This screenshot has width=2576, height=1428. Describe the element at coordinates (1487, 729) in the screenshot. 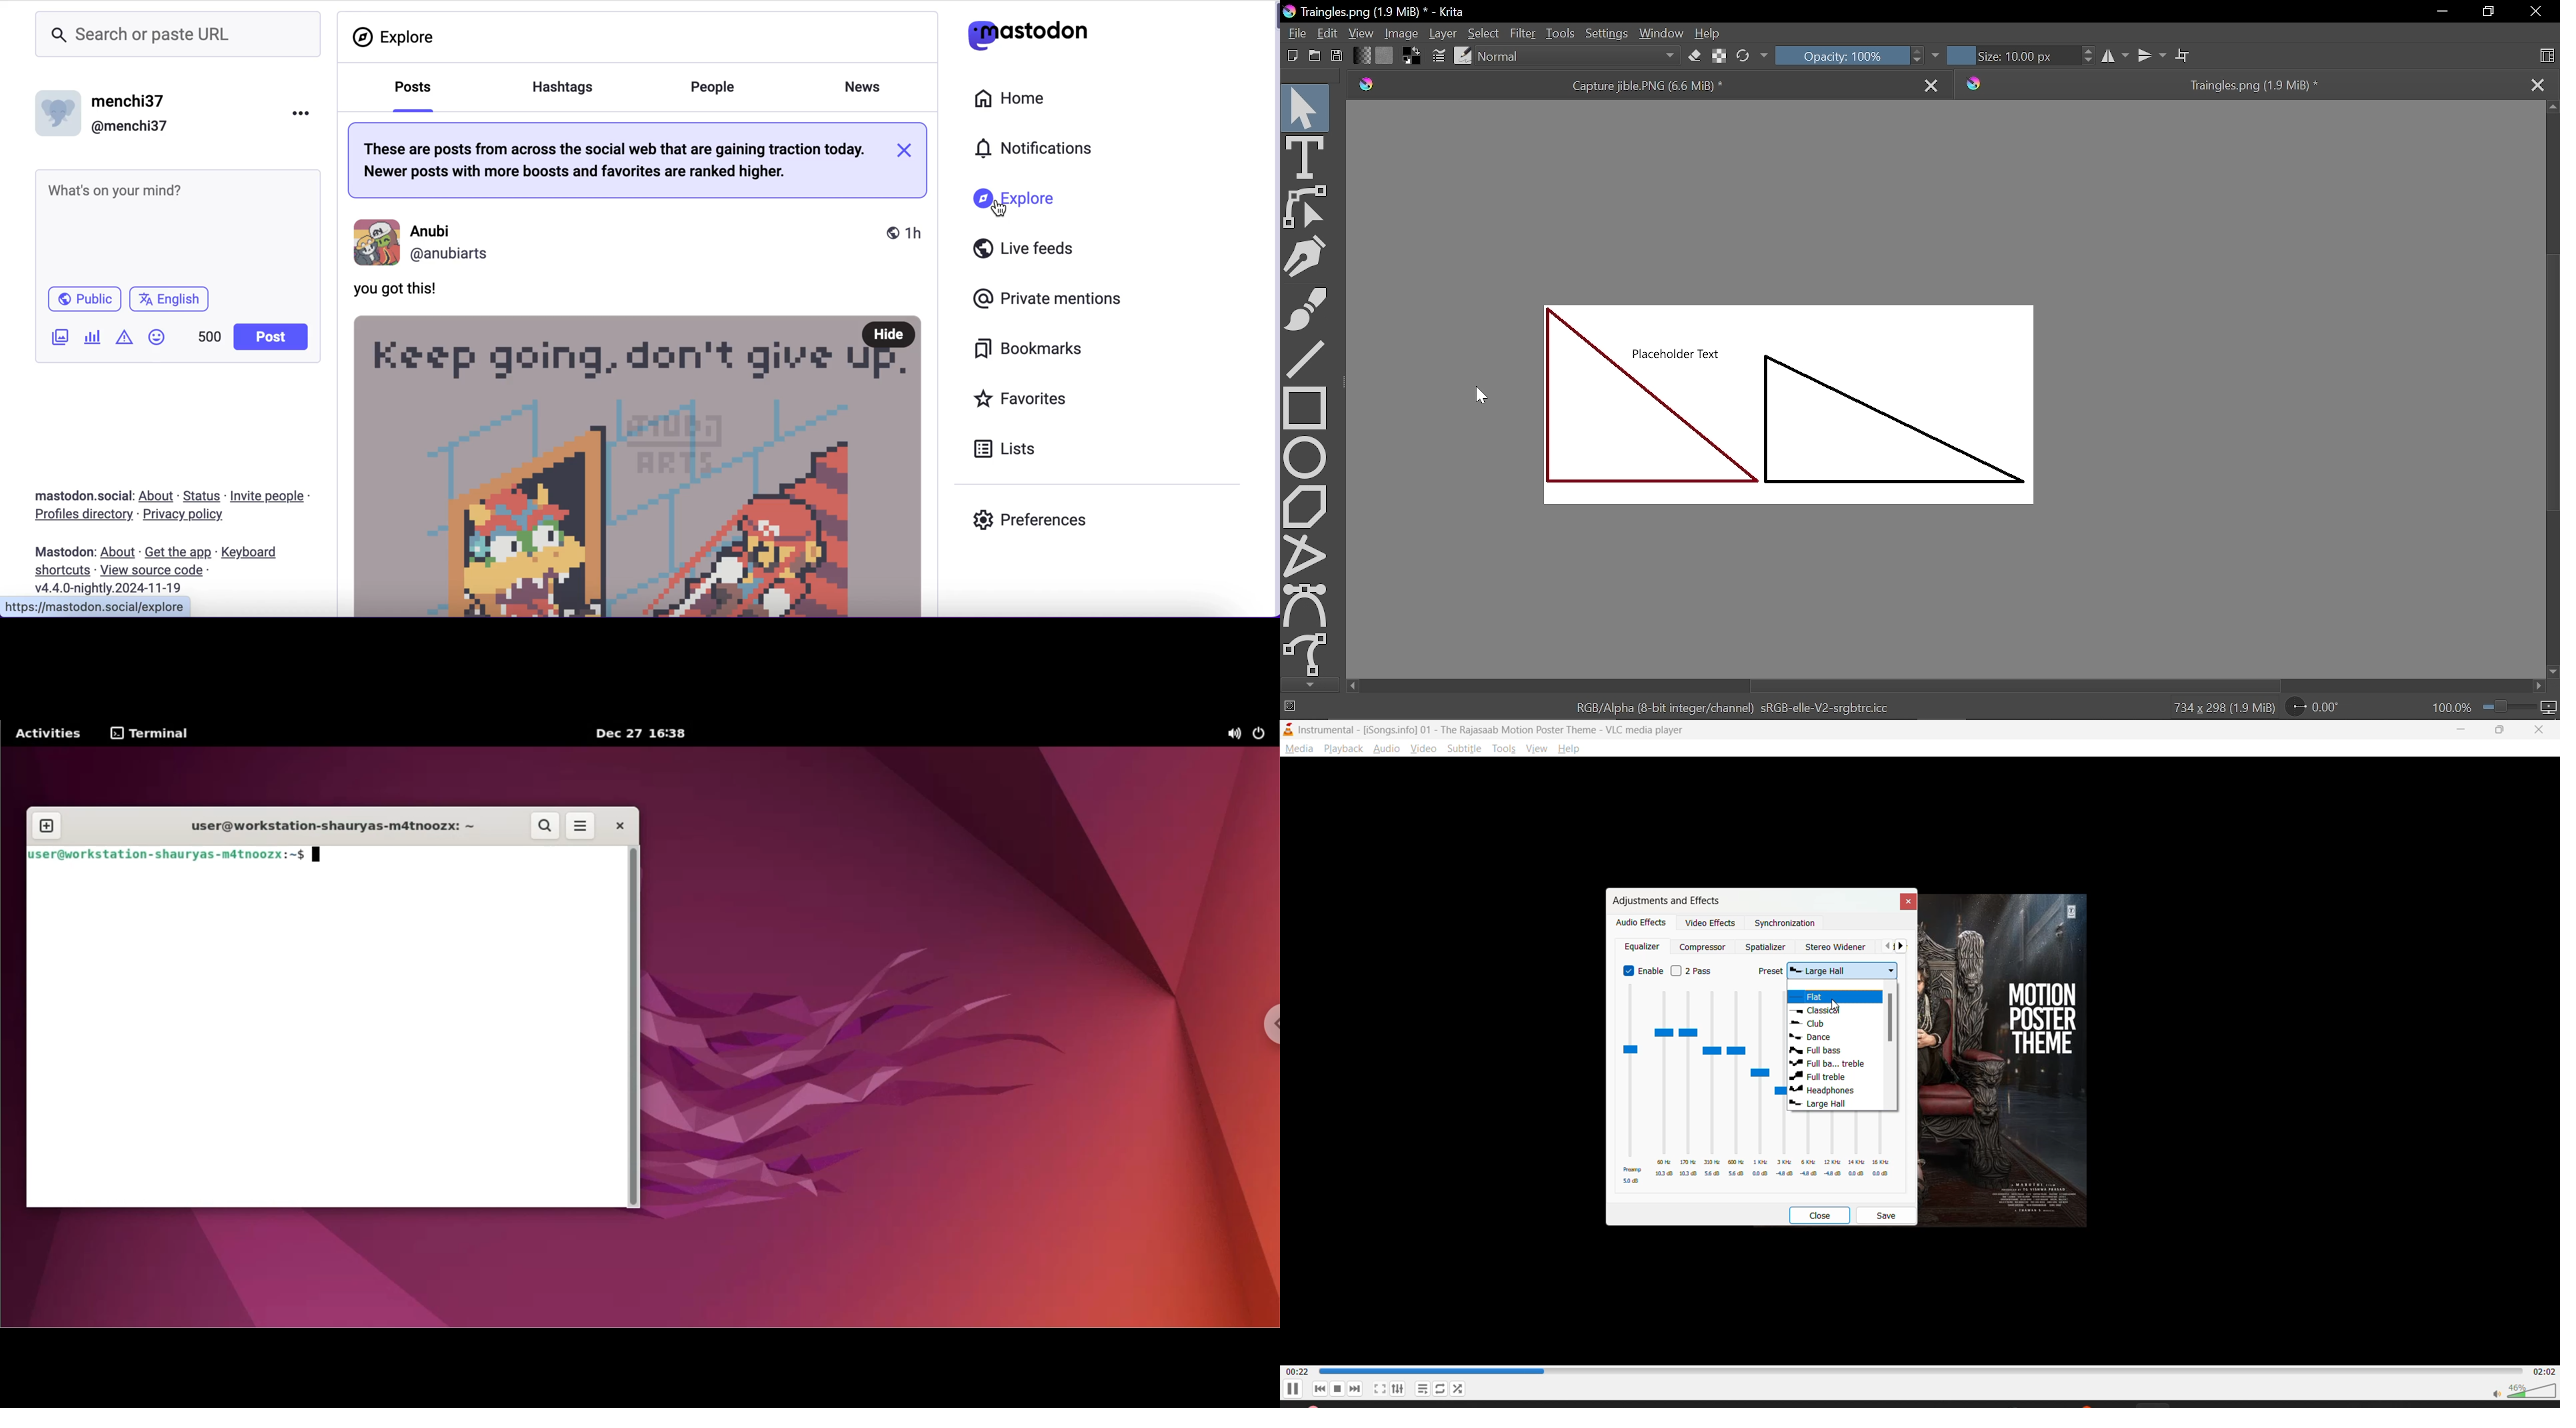

I see `Instrumental - [Songsinfo]01 - The Rajasaab Motion Poster Theme - VLC media player` at that location.